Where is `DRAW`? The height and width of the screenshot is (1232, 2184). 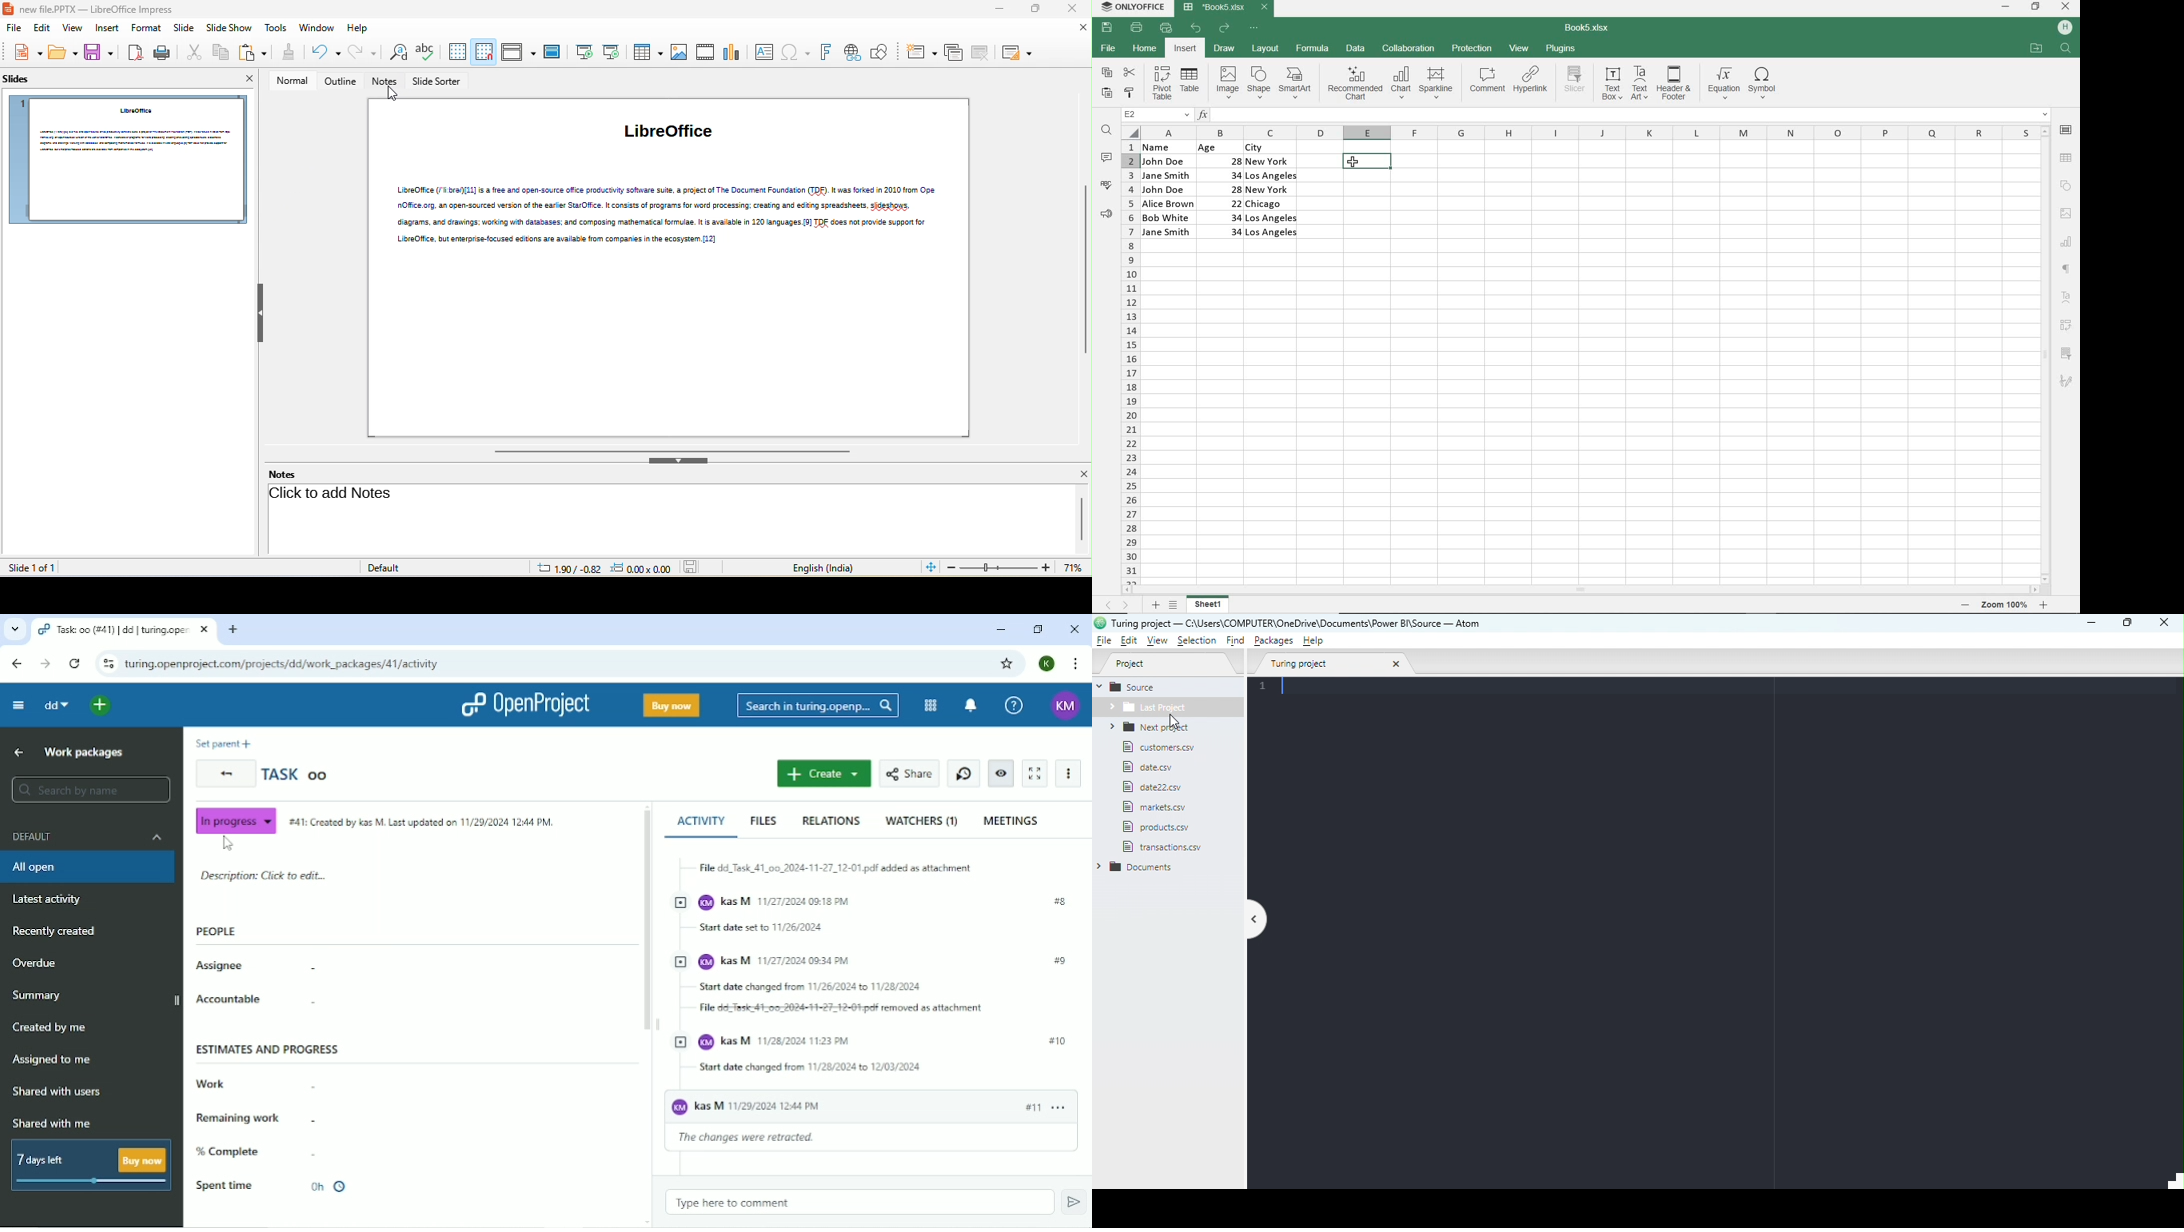
DRAW is located at coordinates (1224, 49).